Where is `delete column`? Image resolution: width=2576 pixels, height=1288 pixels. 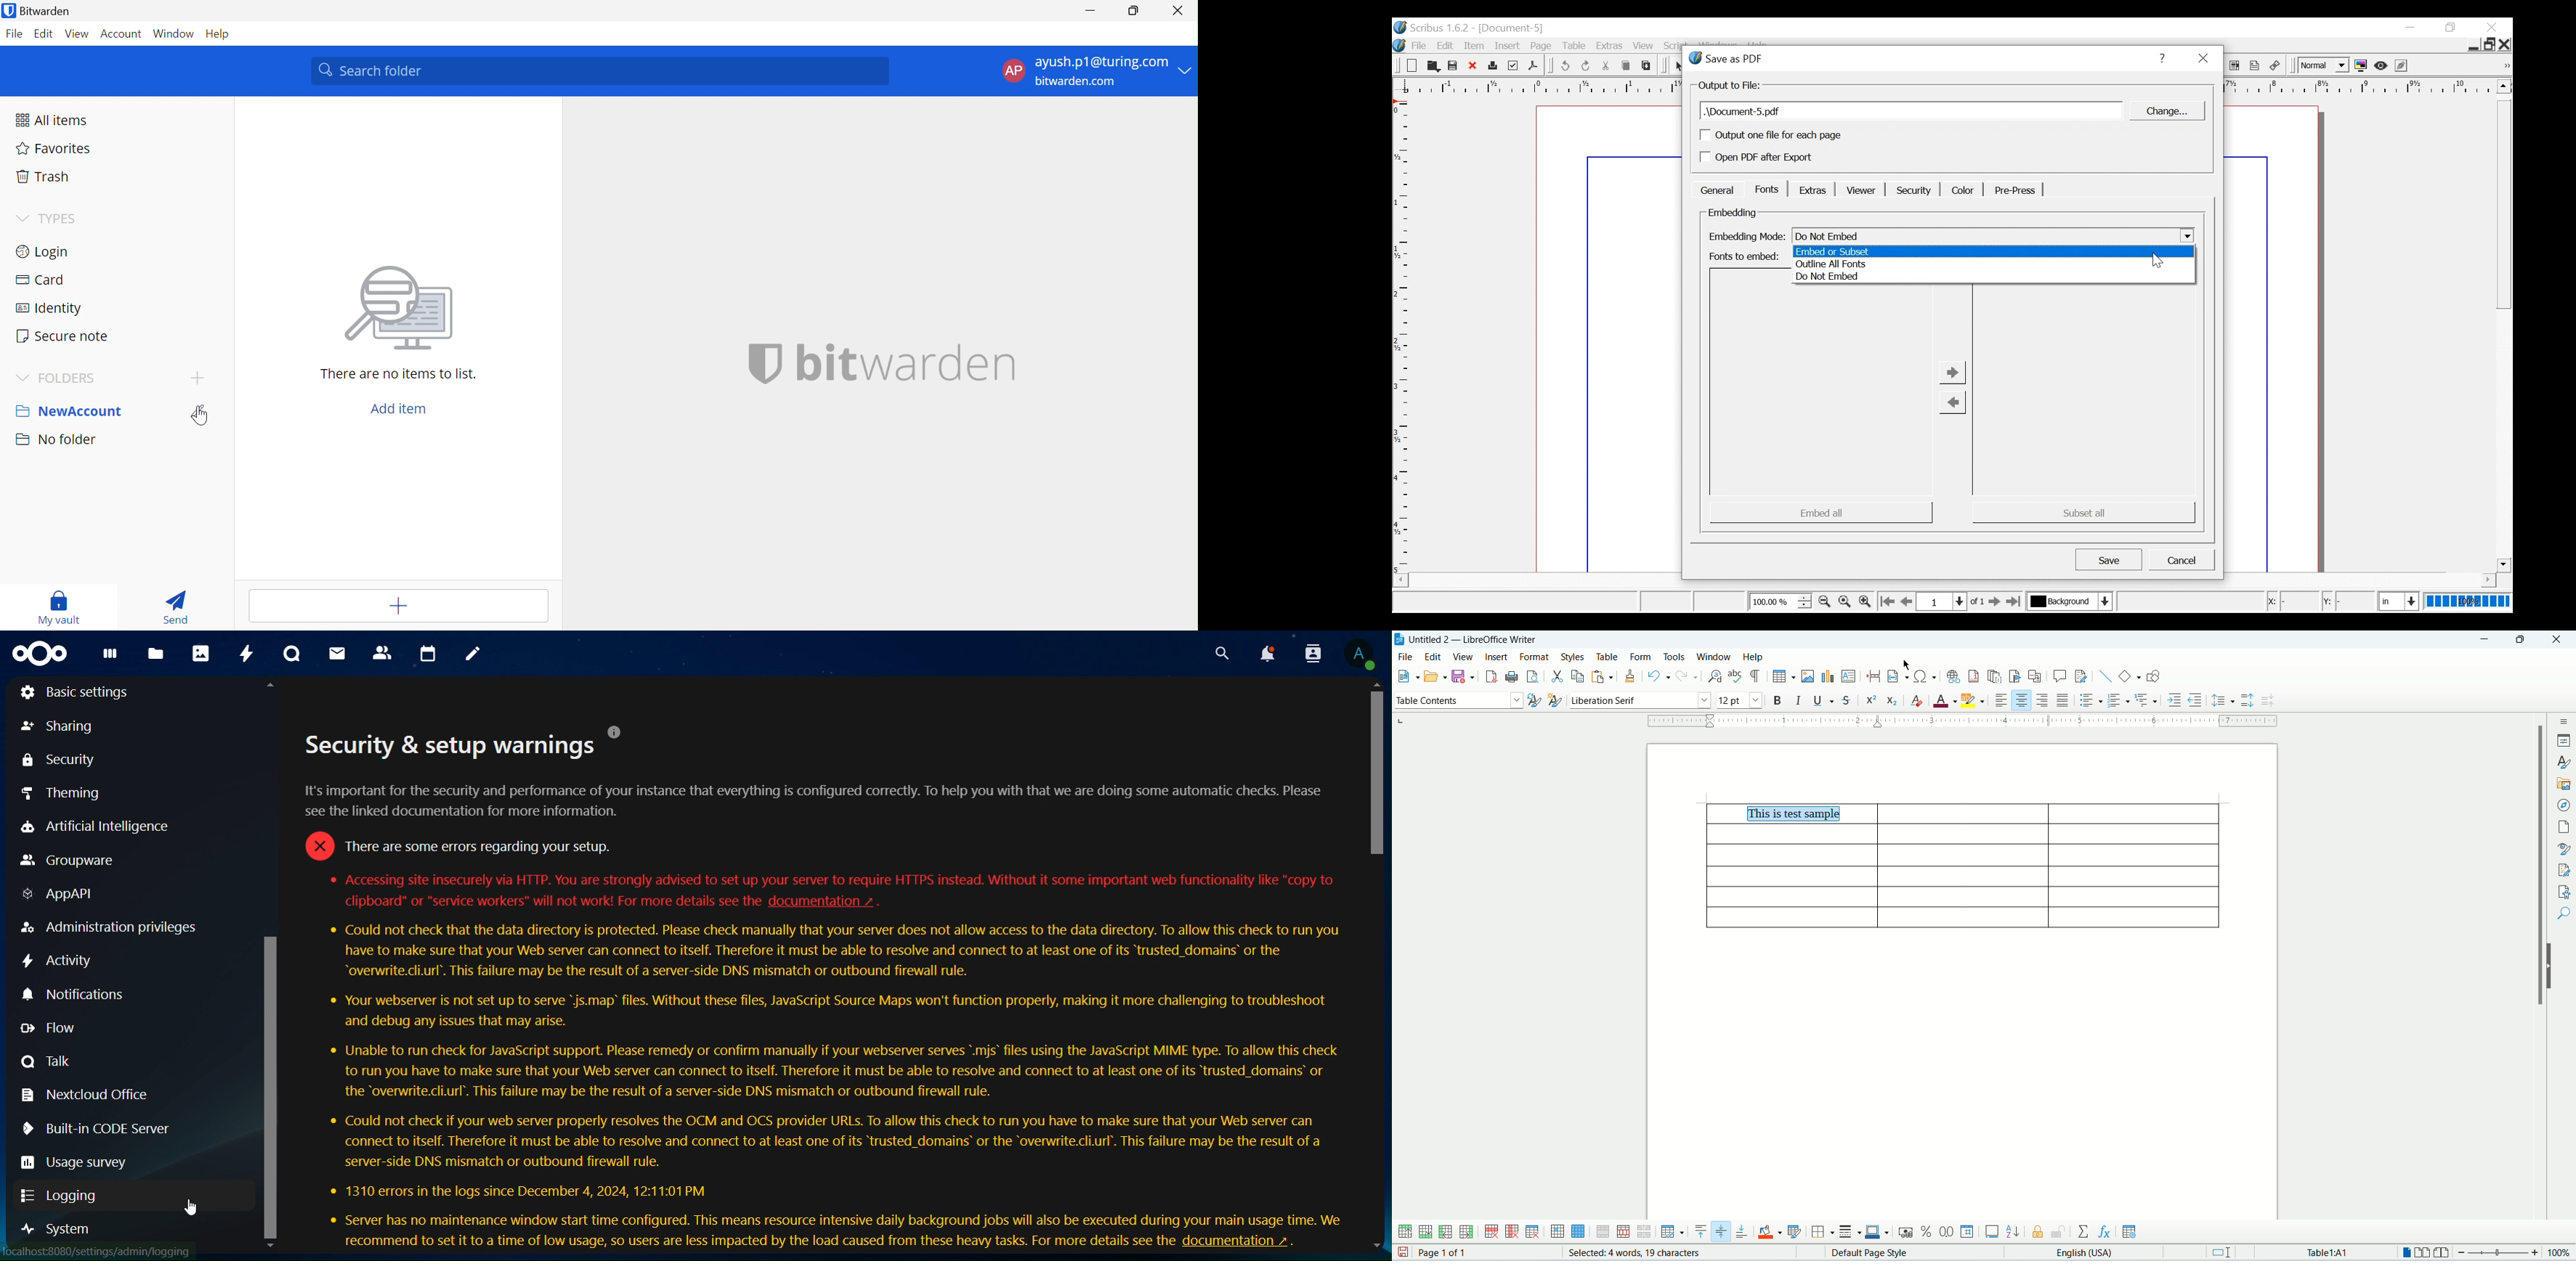 delete column is located at coordinates (1512, 1233).